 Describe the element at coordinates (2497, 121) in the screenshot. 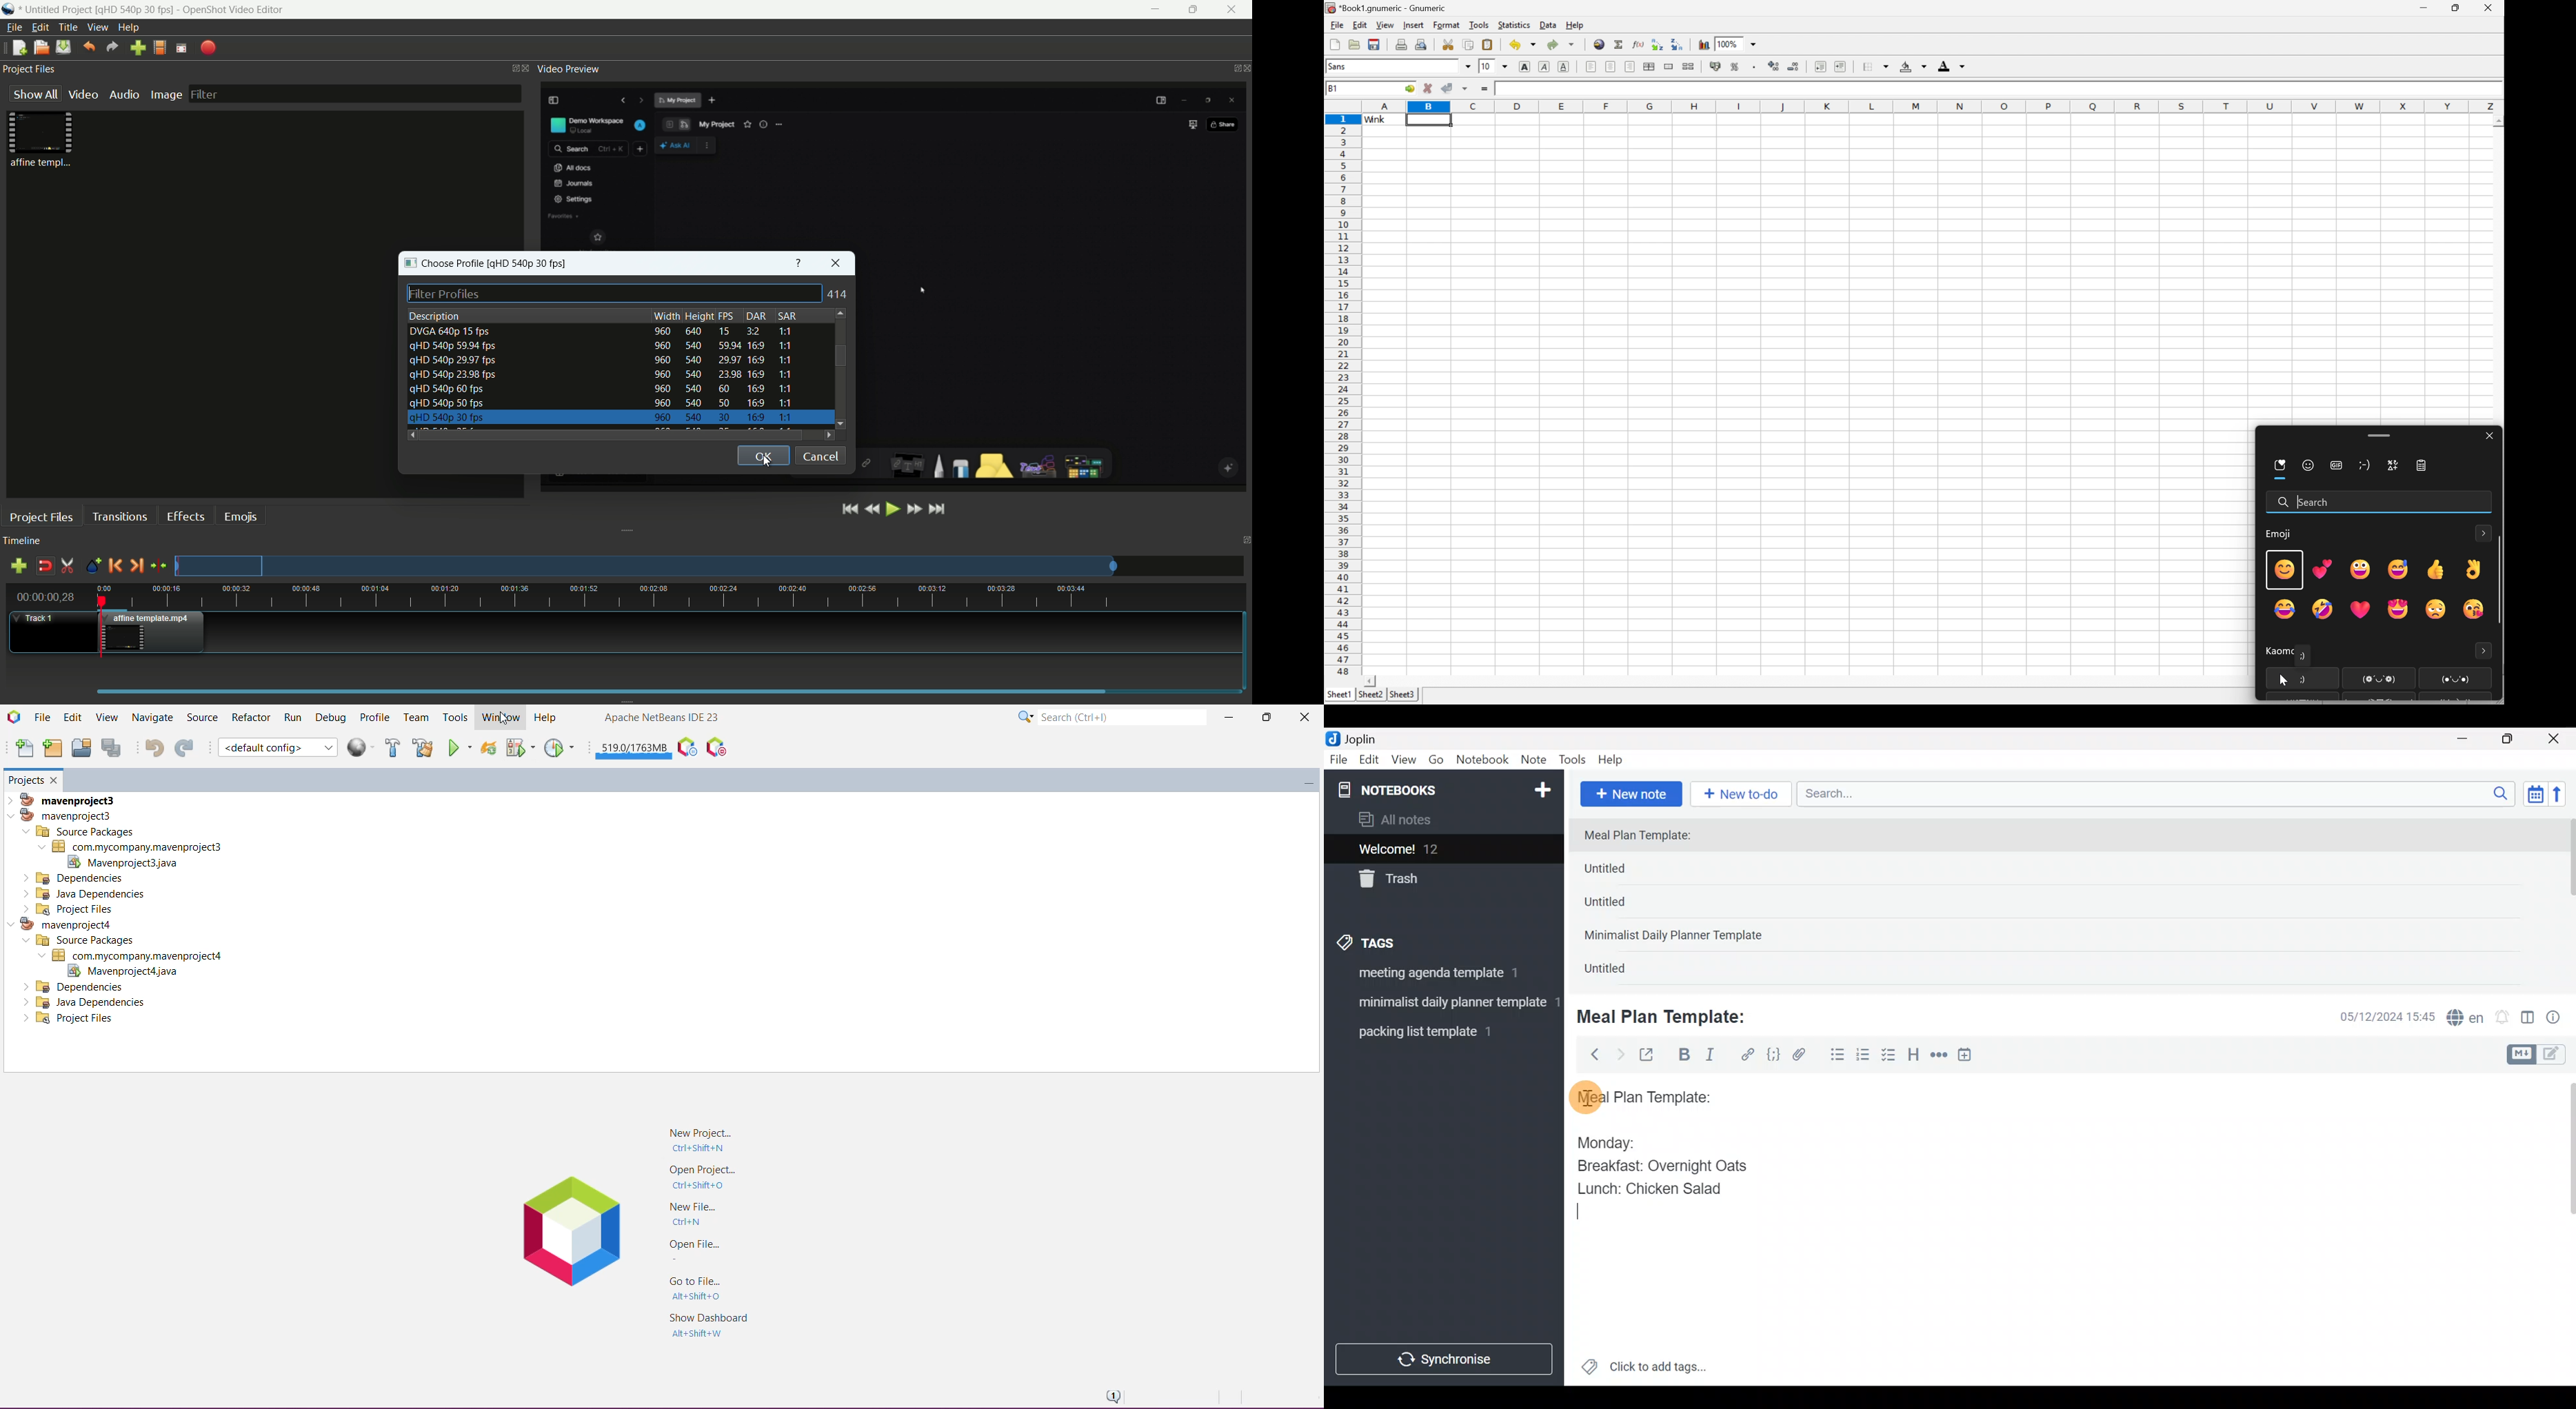

I see `scroll up` at that location.